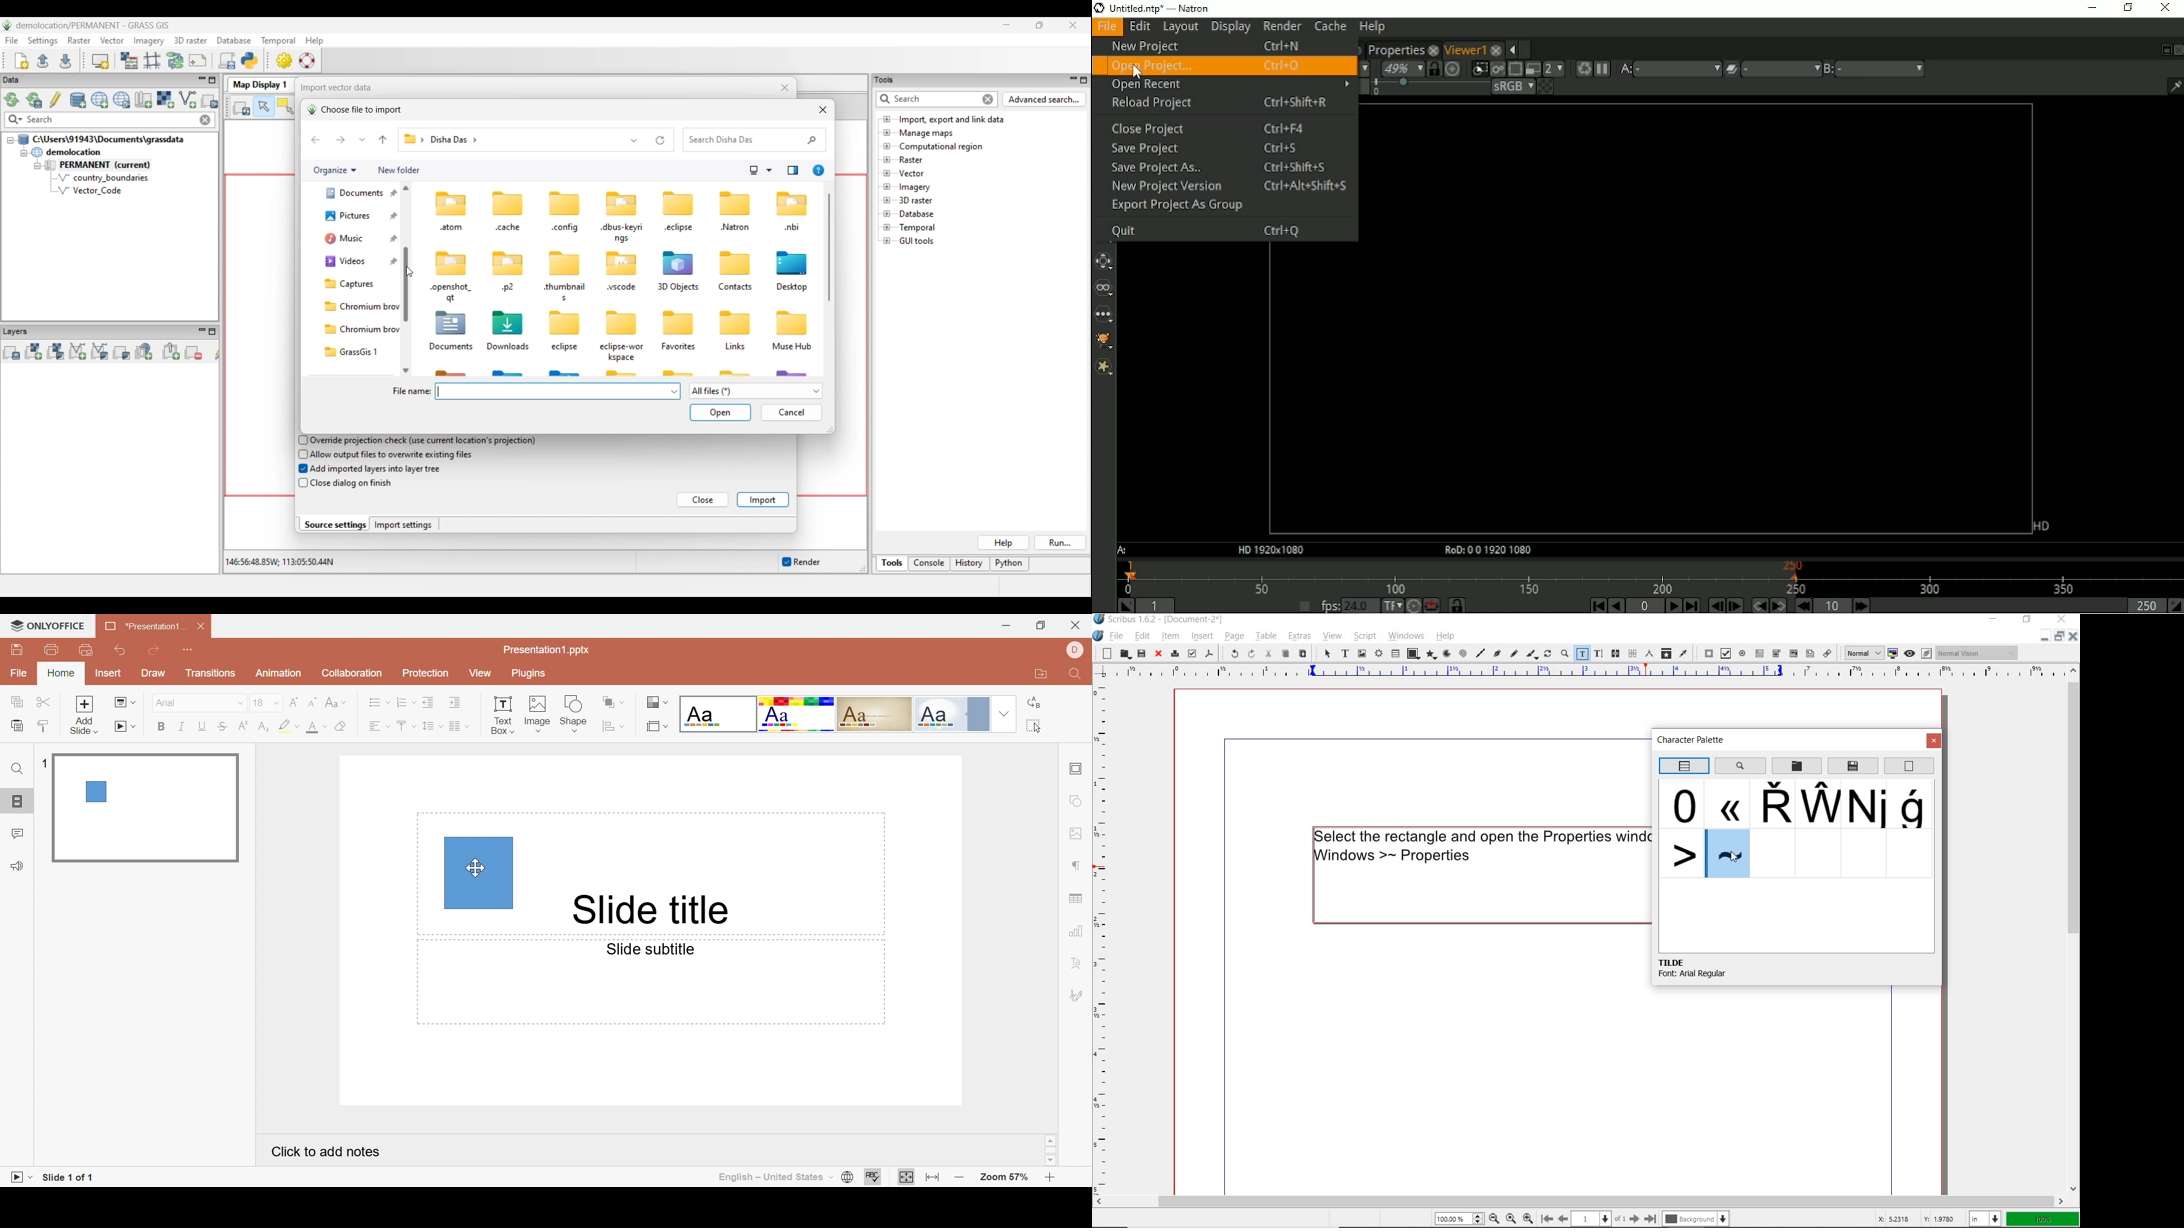 The image size is (2184, 1232). Describe the element at coordinates (337, 704) in the screenshot. I see `Change case` at that location.